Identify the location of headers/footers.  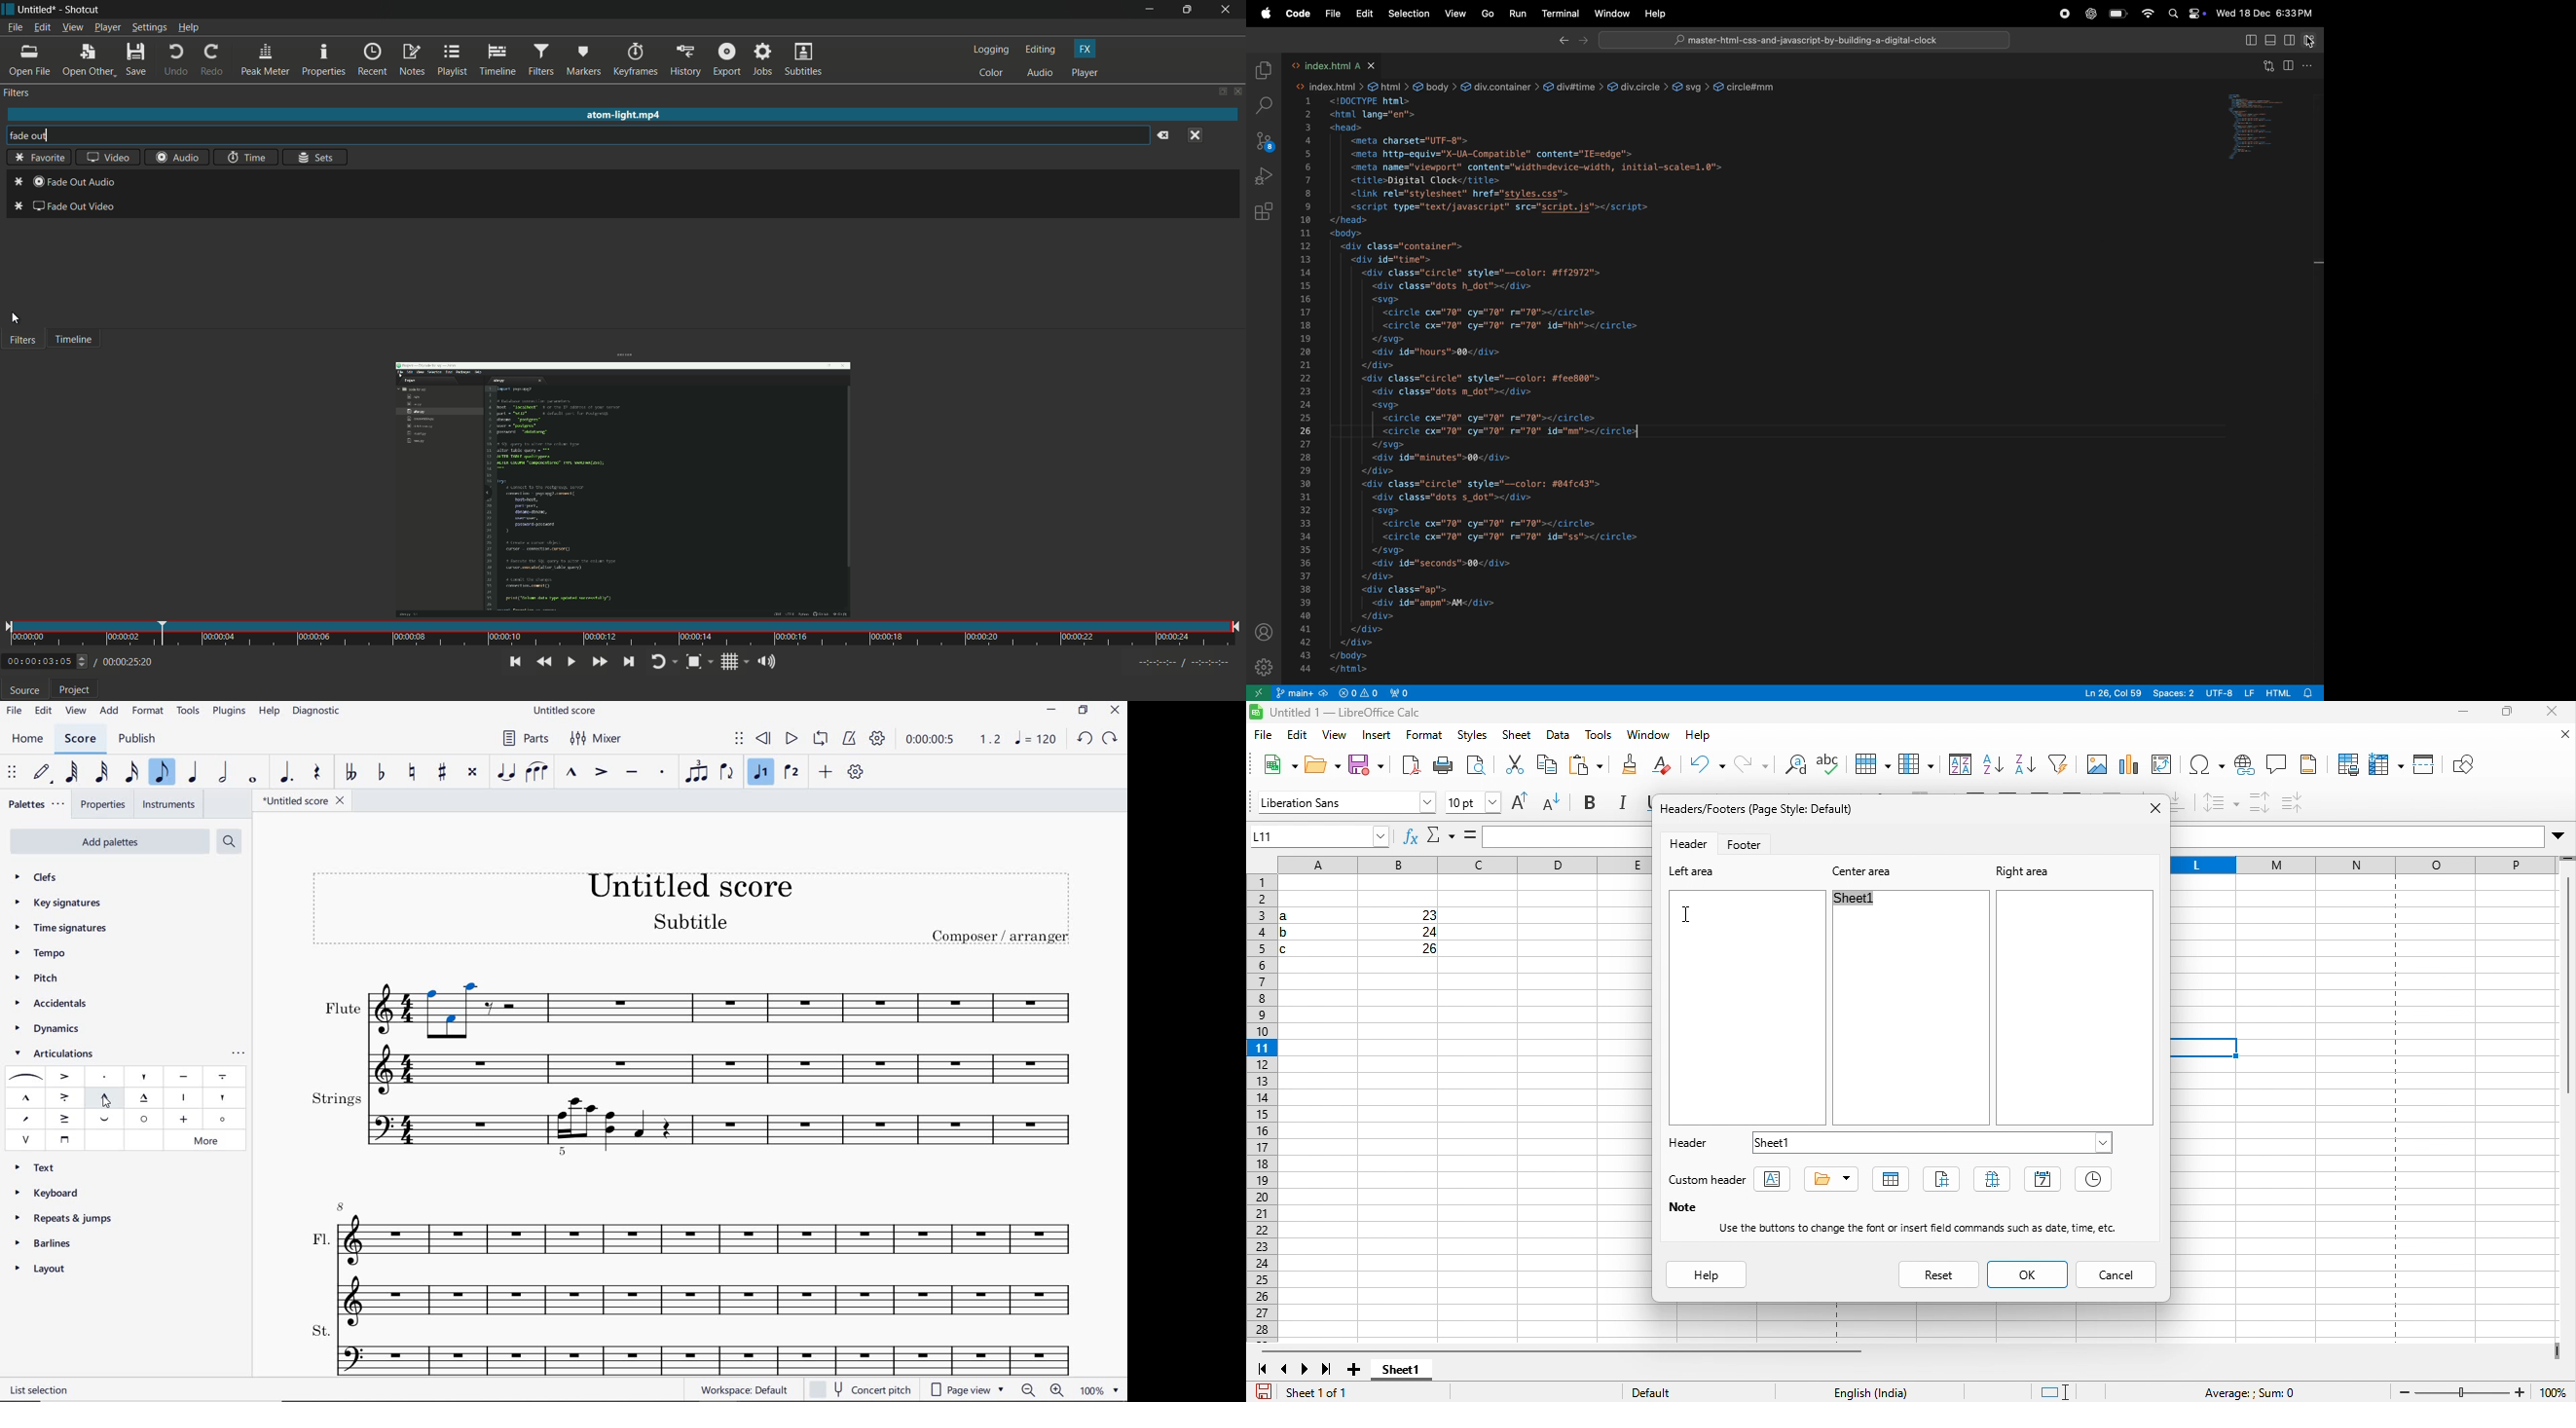
(1764, 809).